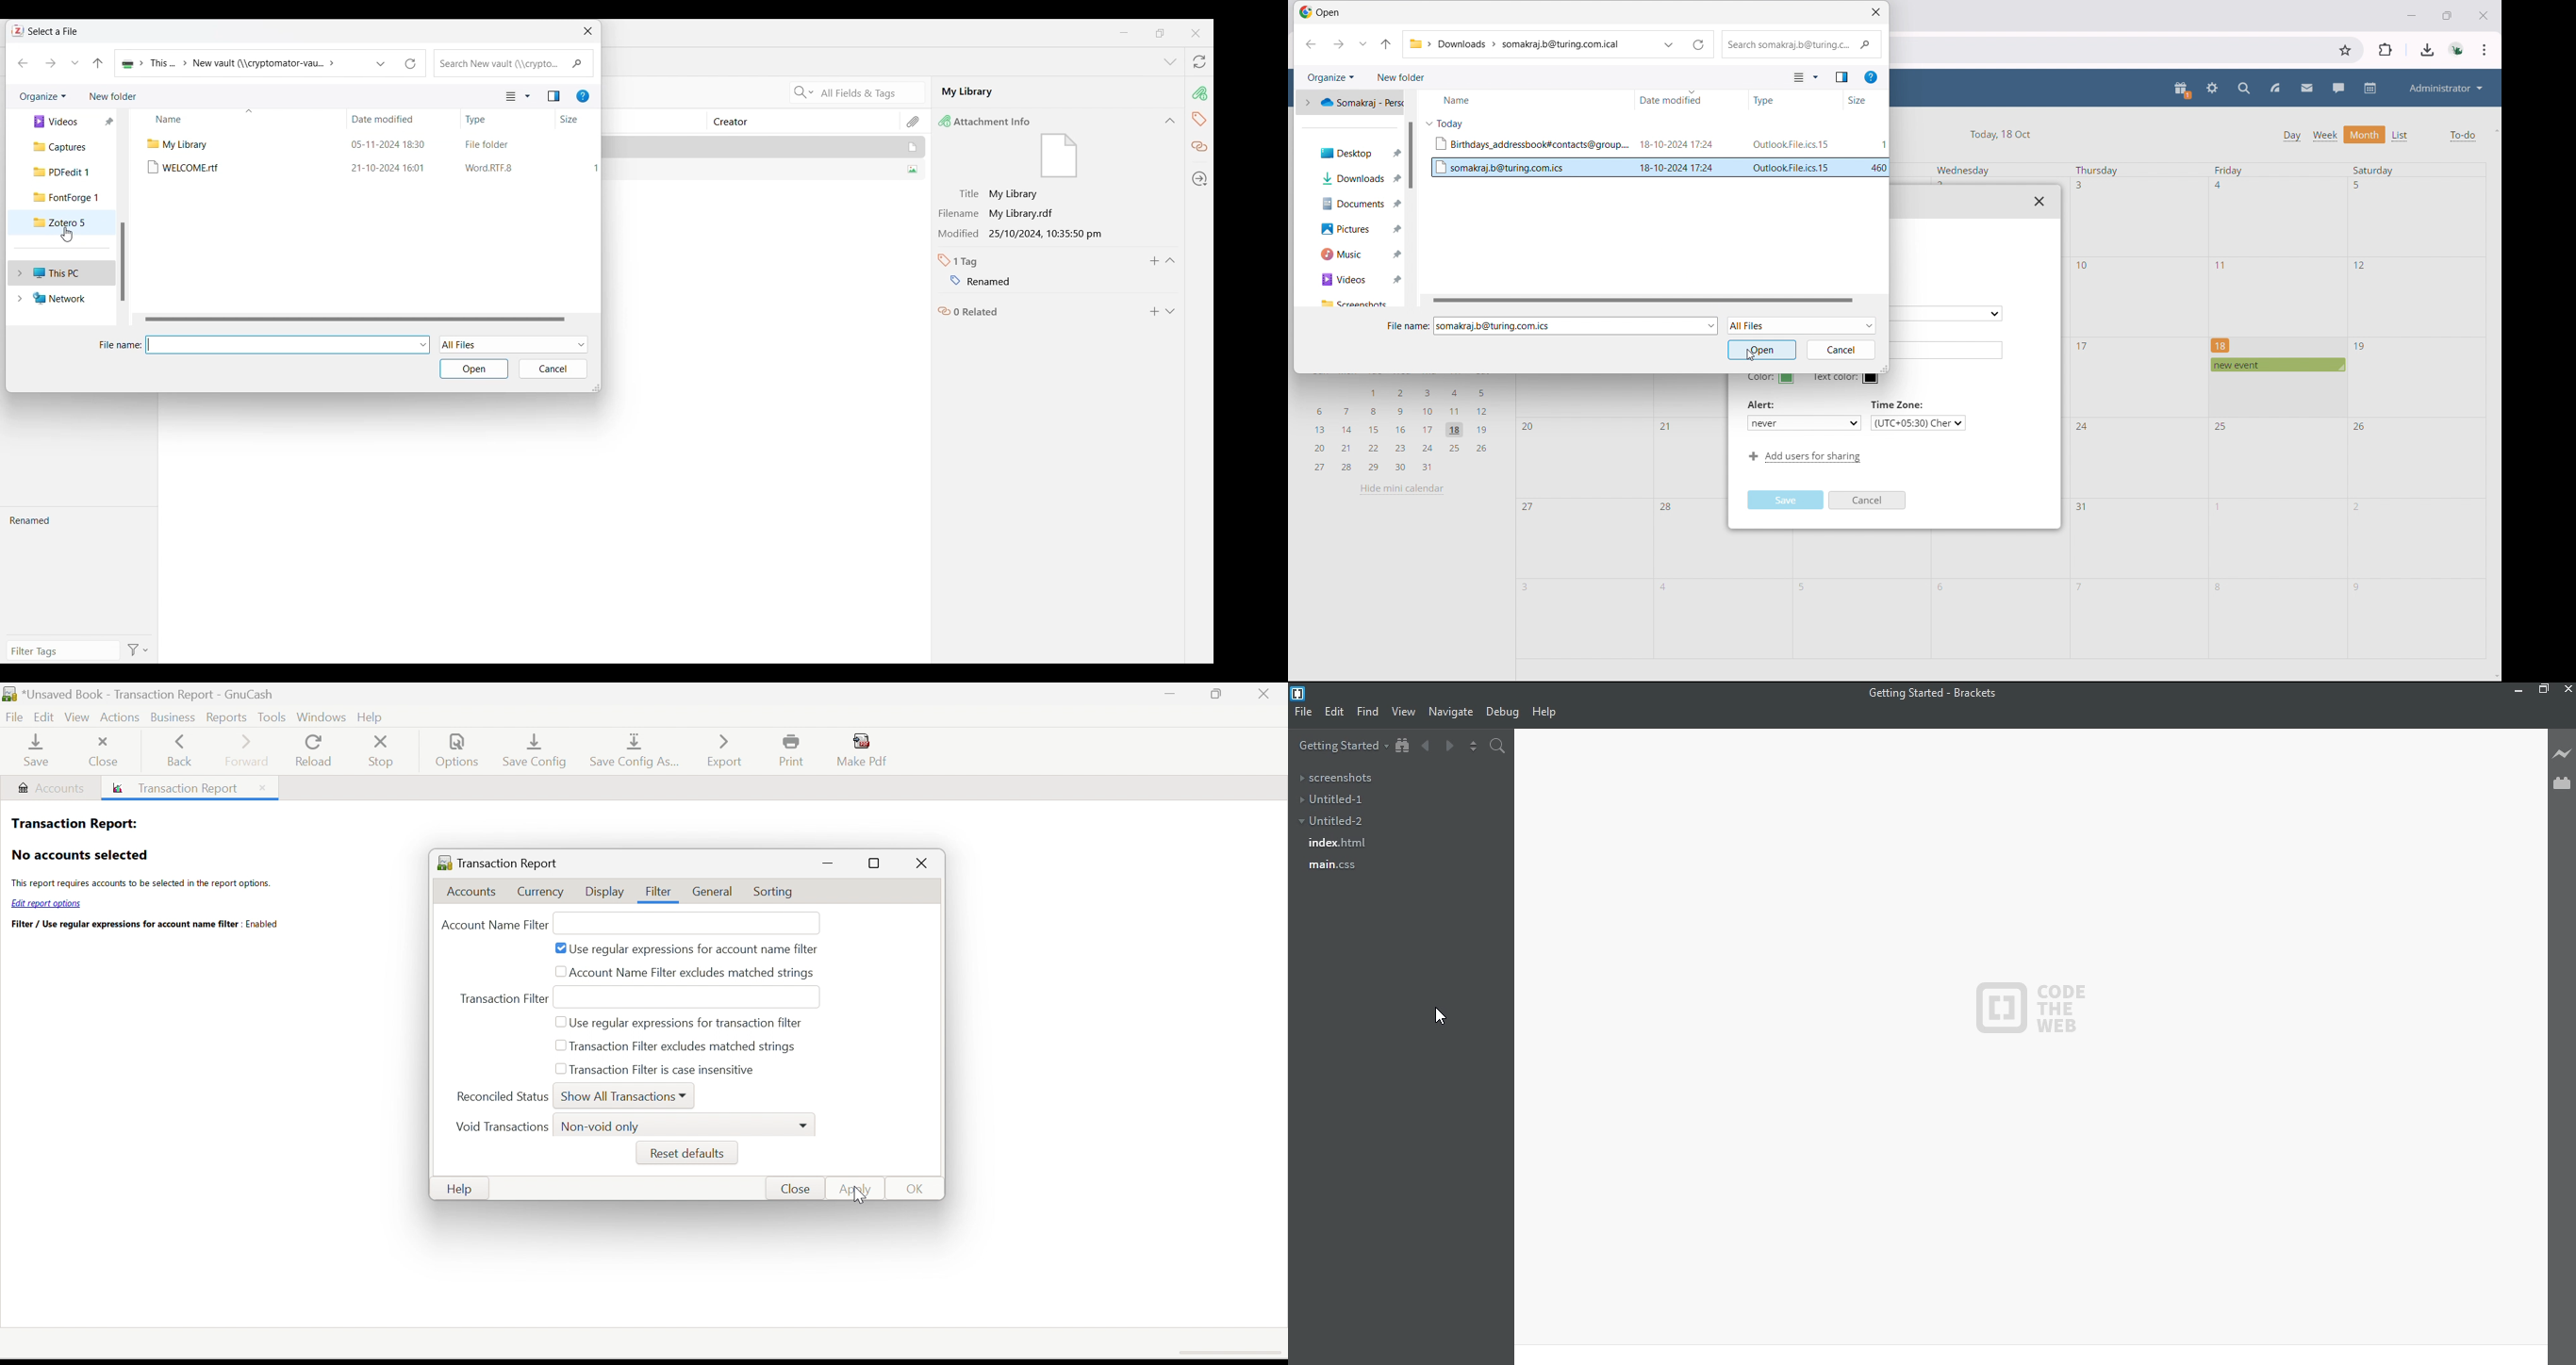  I want to click on Windows, so click(320, 716).